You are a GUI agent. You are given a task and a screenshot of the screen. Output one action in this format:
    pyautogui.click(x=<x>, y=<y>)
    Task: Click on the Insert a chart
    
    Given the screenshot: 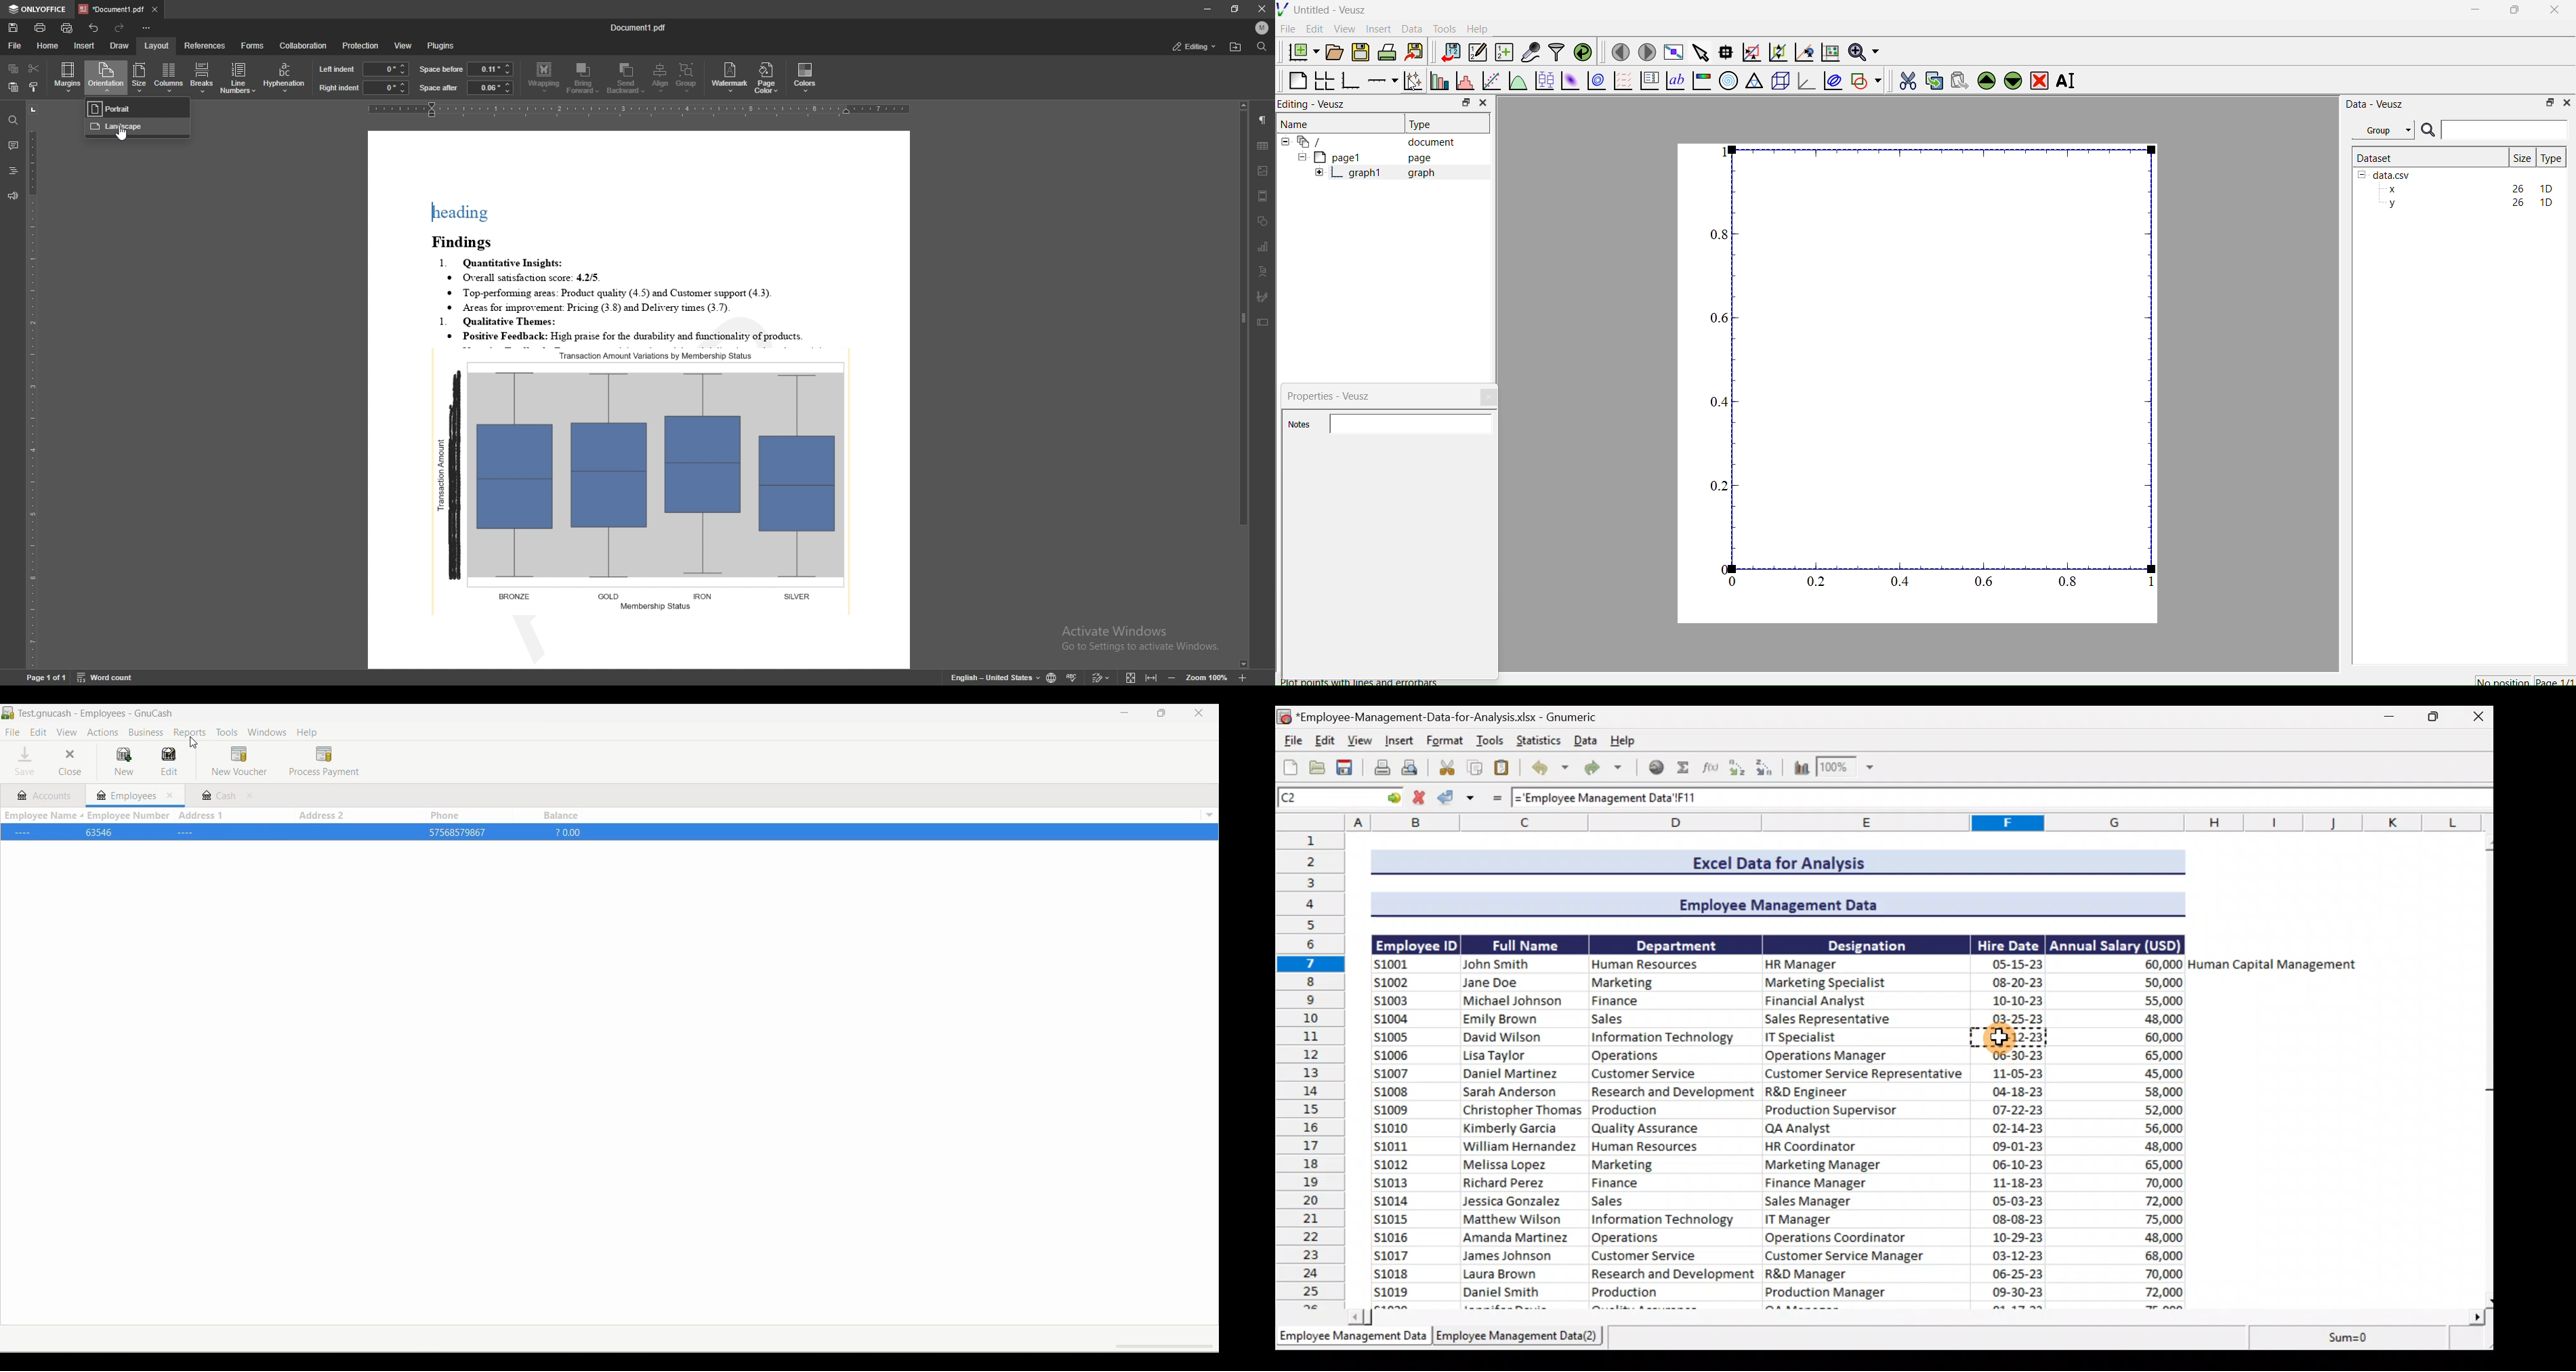 What is the action you would take?
    pyautogui.click(x=1801, y=767)
    